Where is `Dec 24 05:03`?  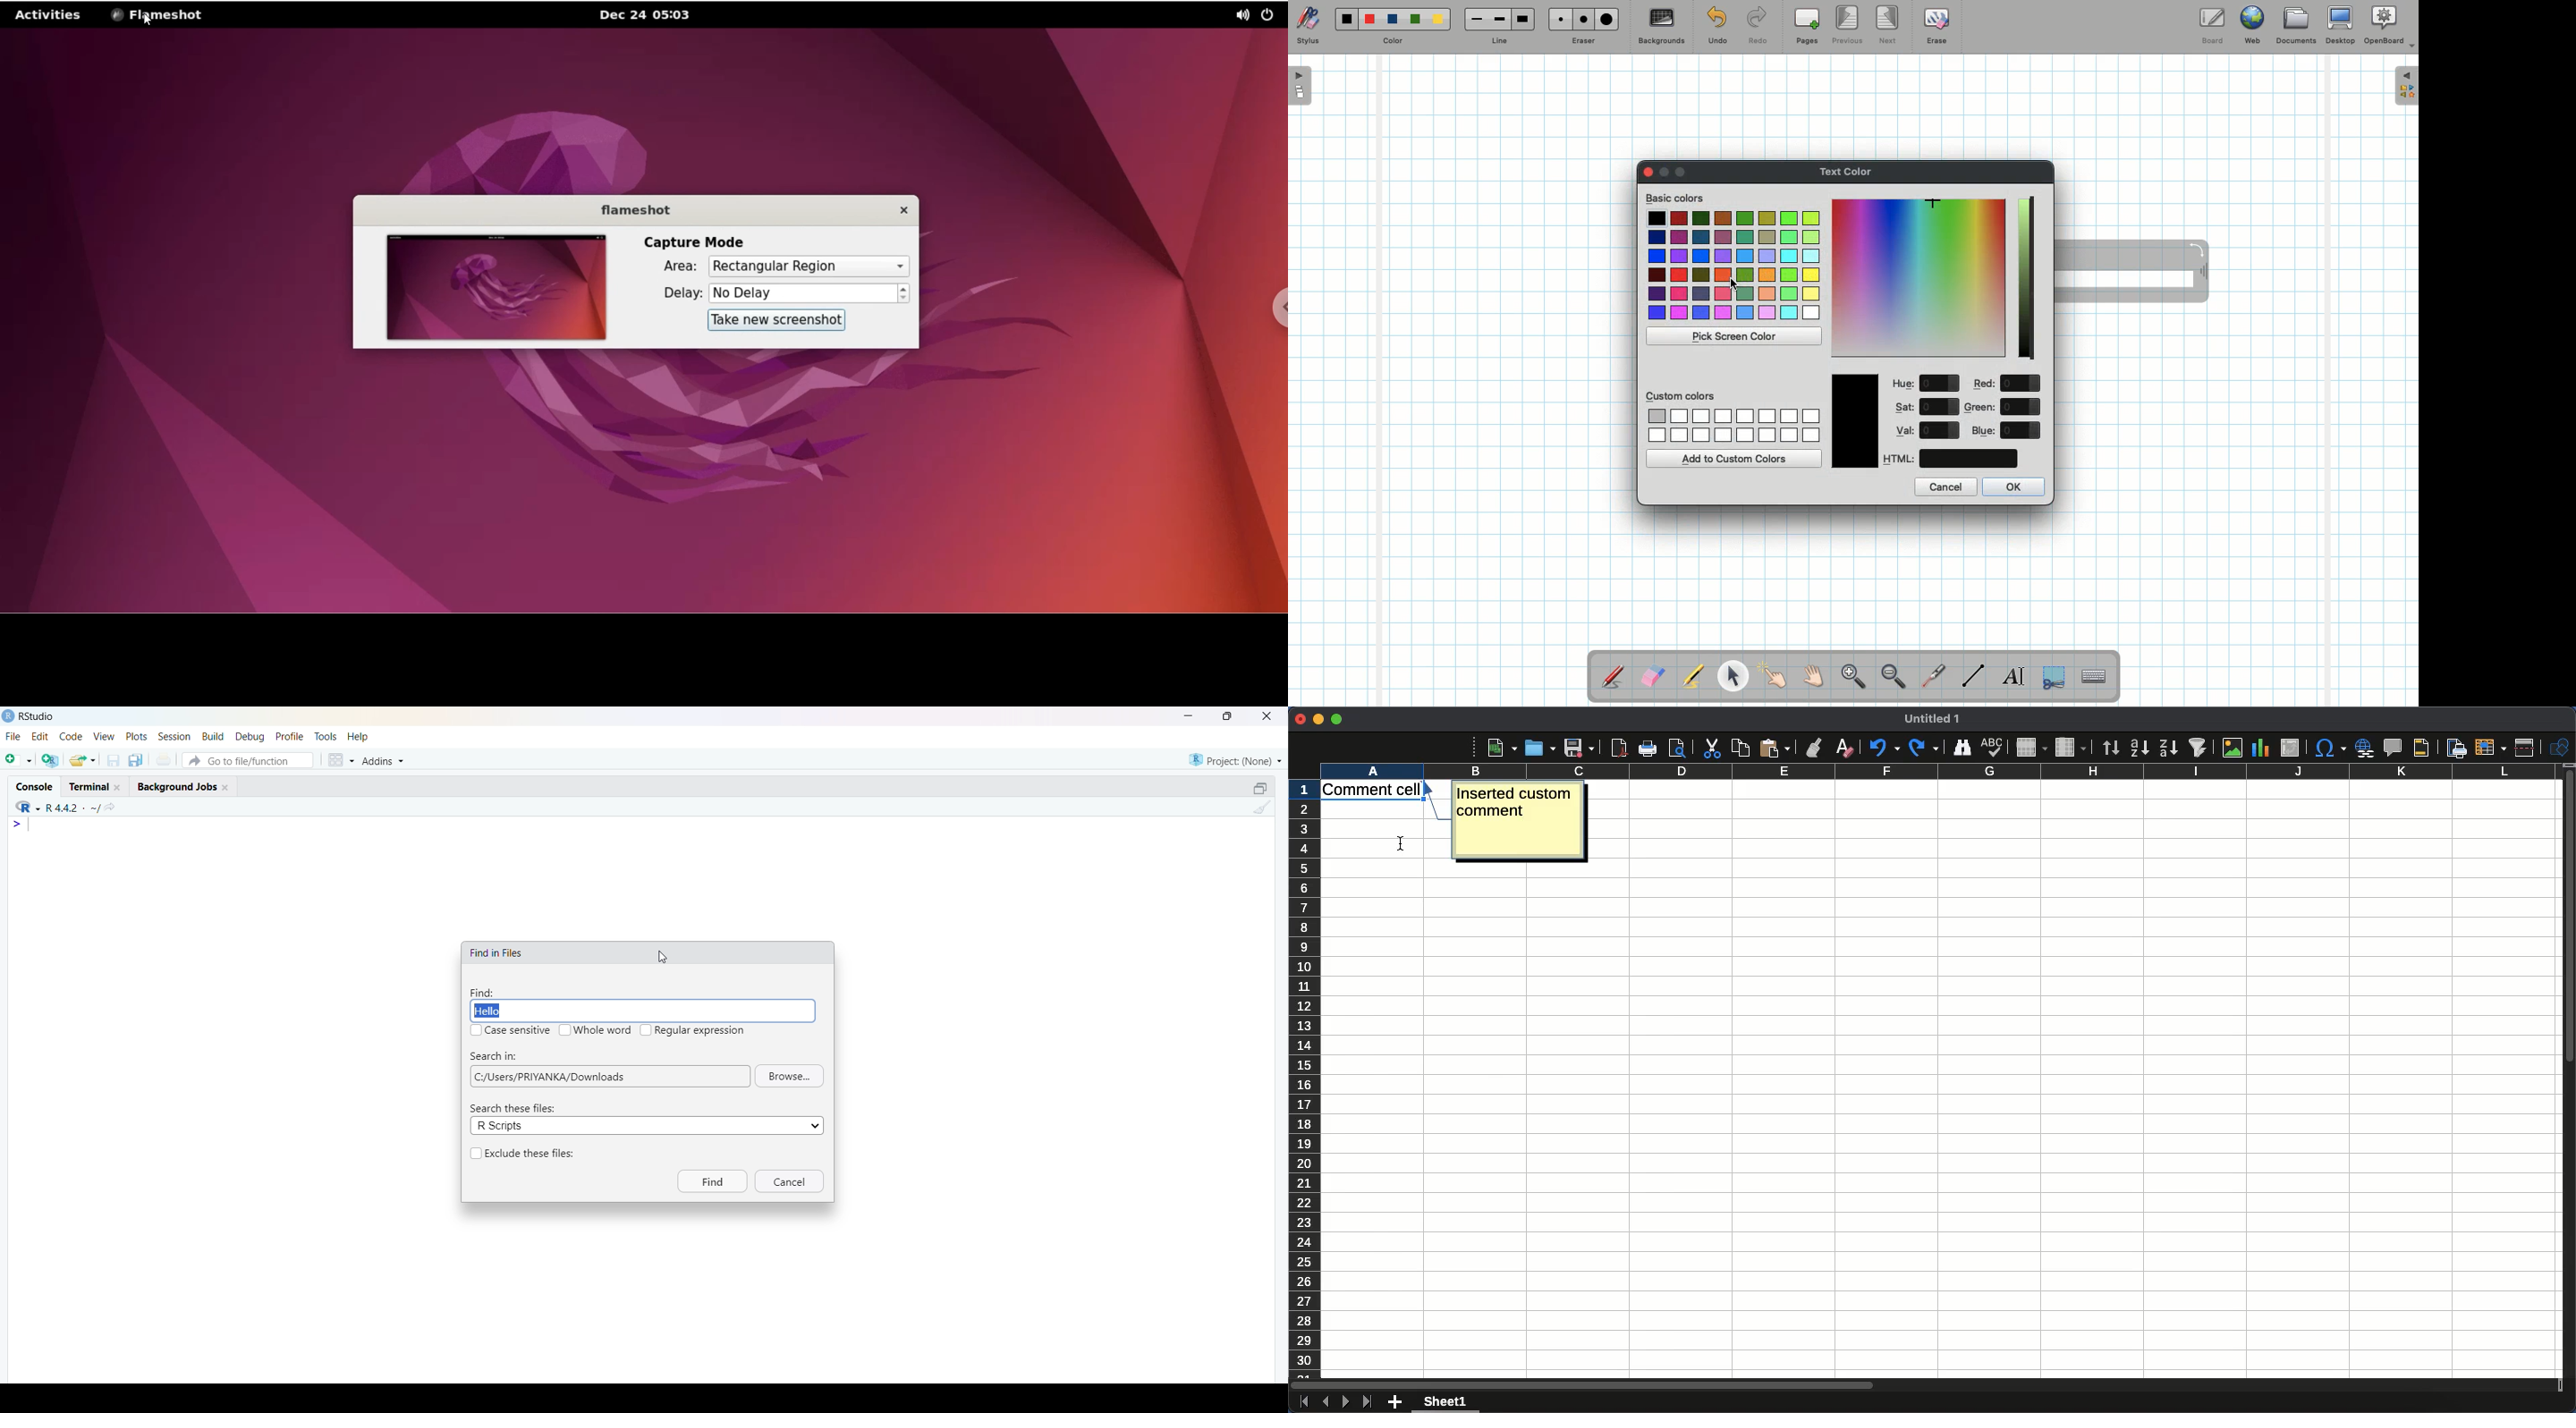
Dec 24 05:03 is located at coordinates (651, 15).